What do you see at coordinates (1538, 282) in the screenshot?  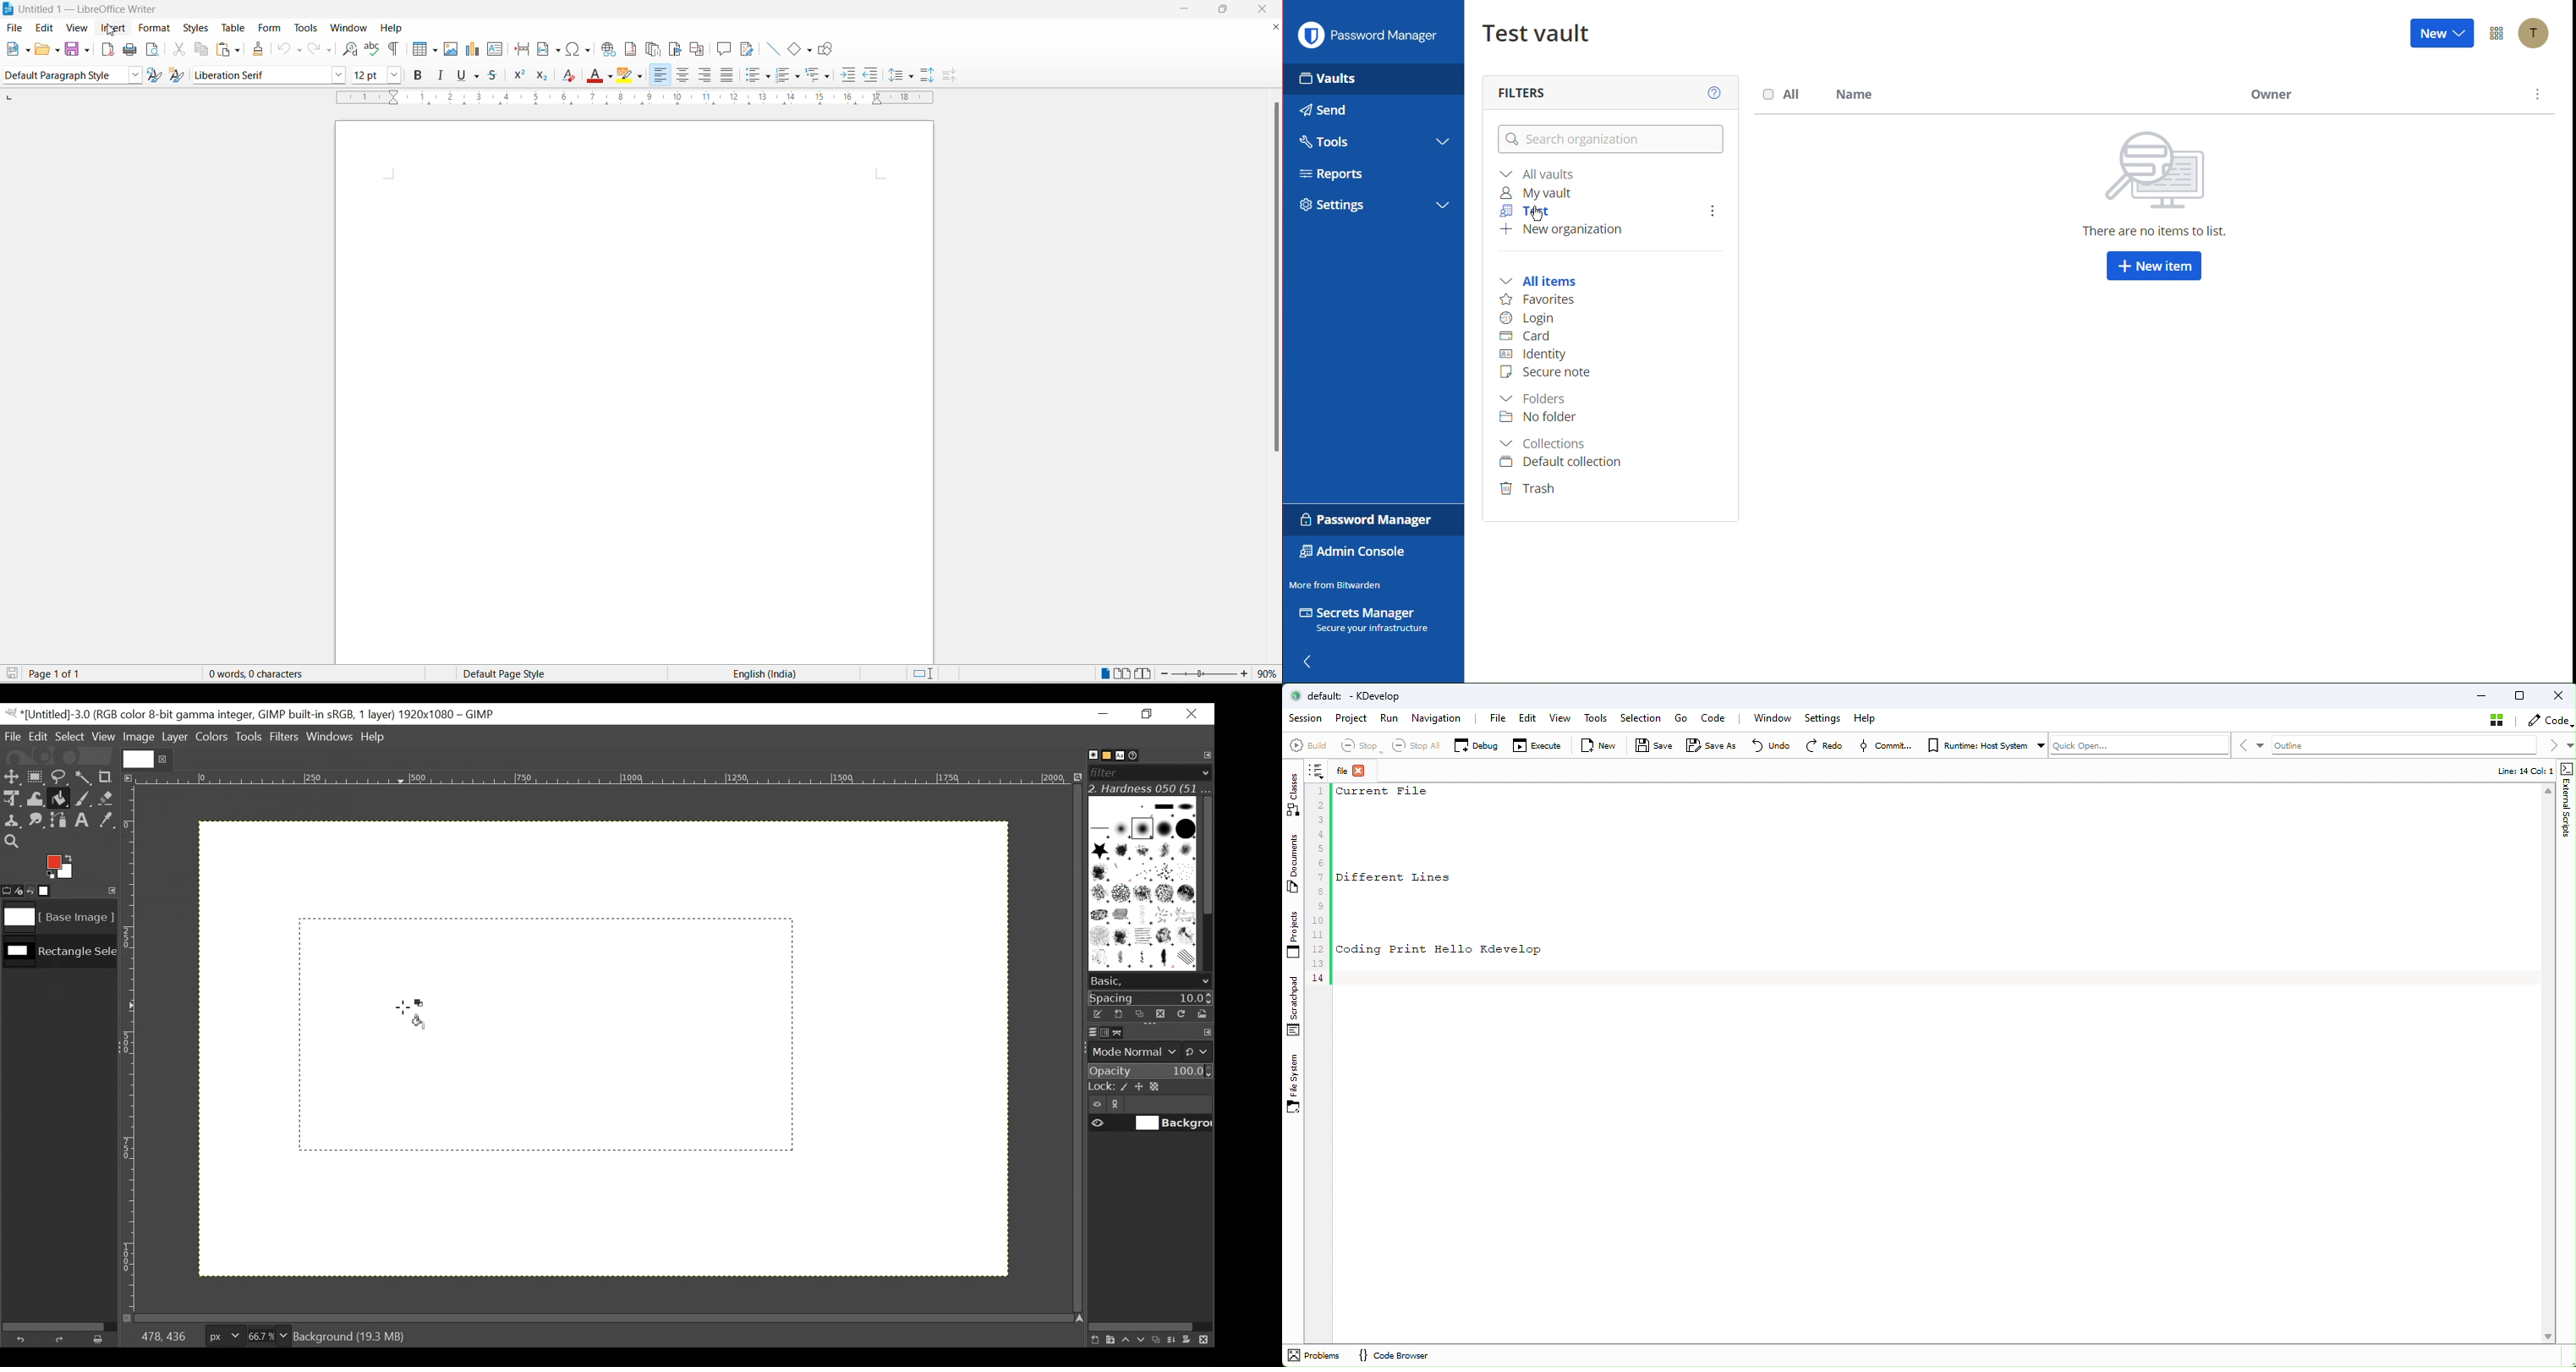 I see `All items` at bounding box center [1538, 282].